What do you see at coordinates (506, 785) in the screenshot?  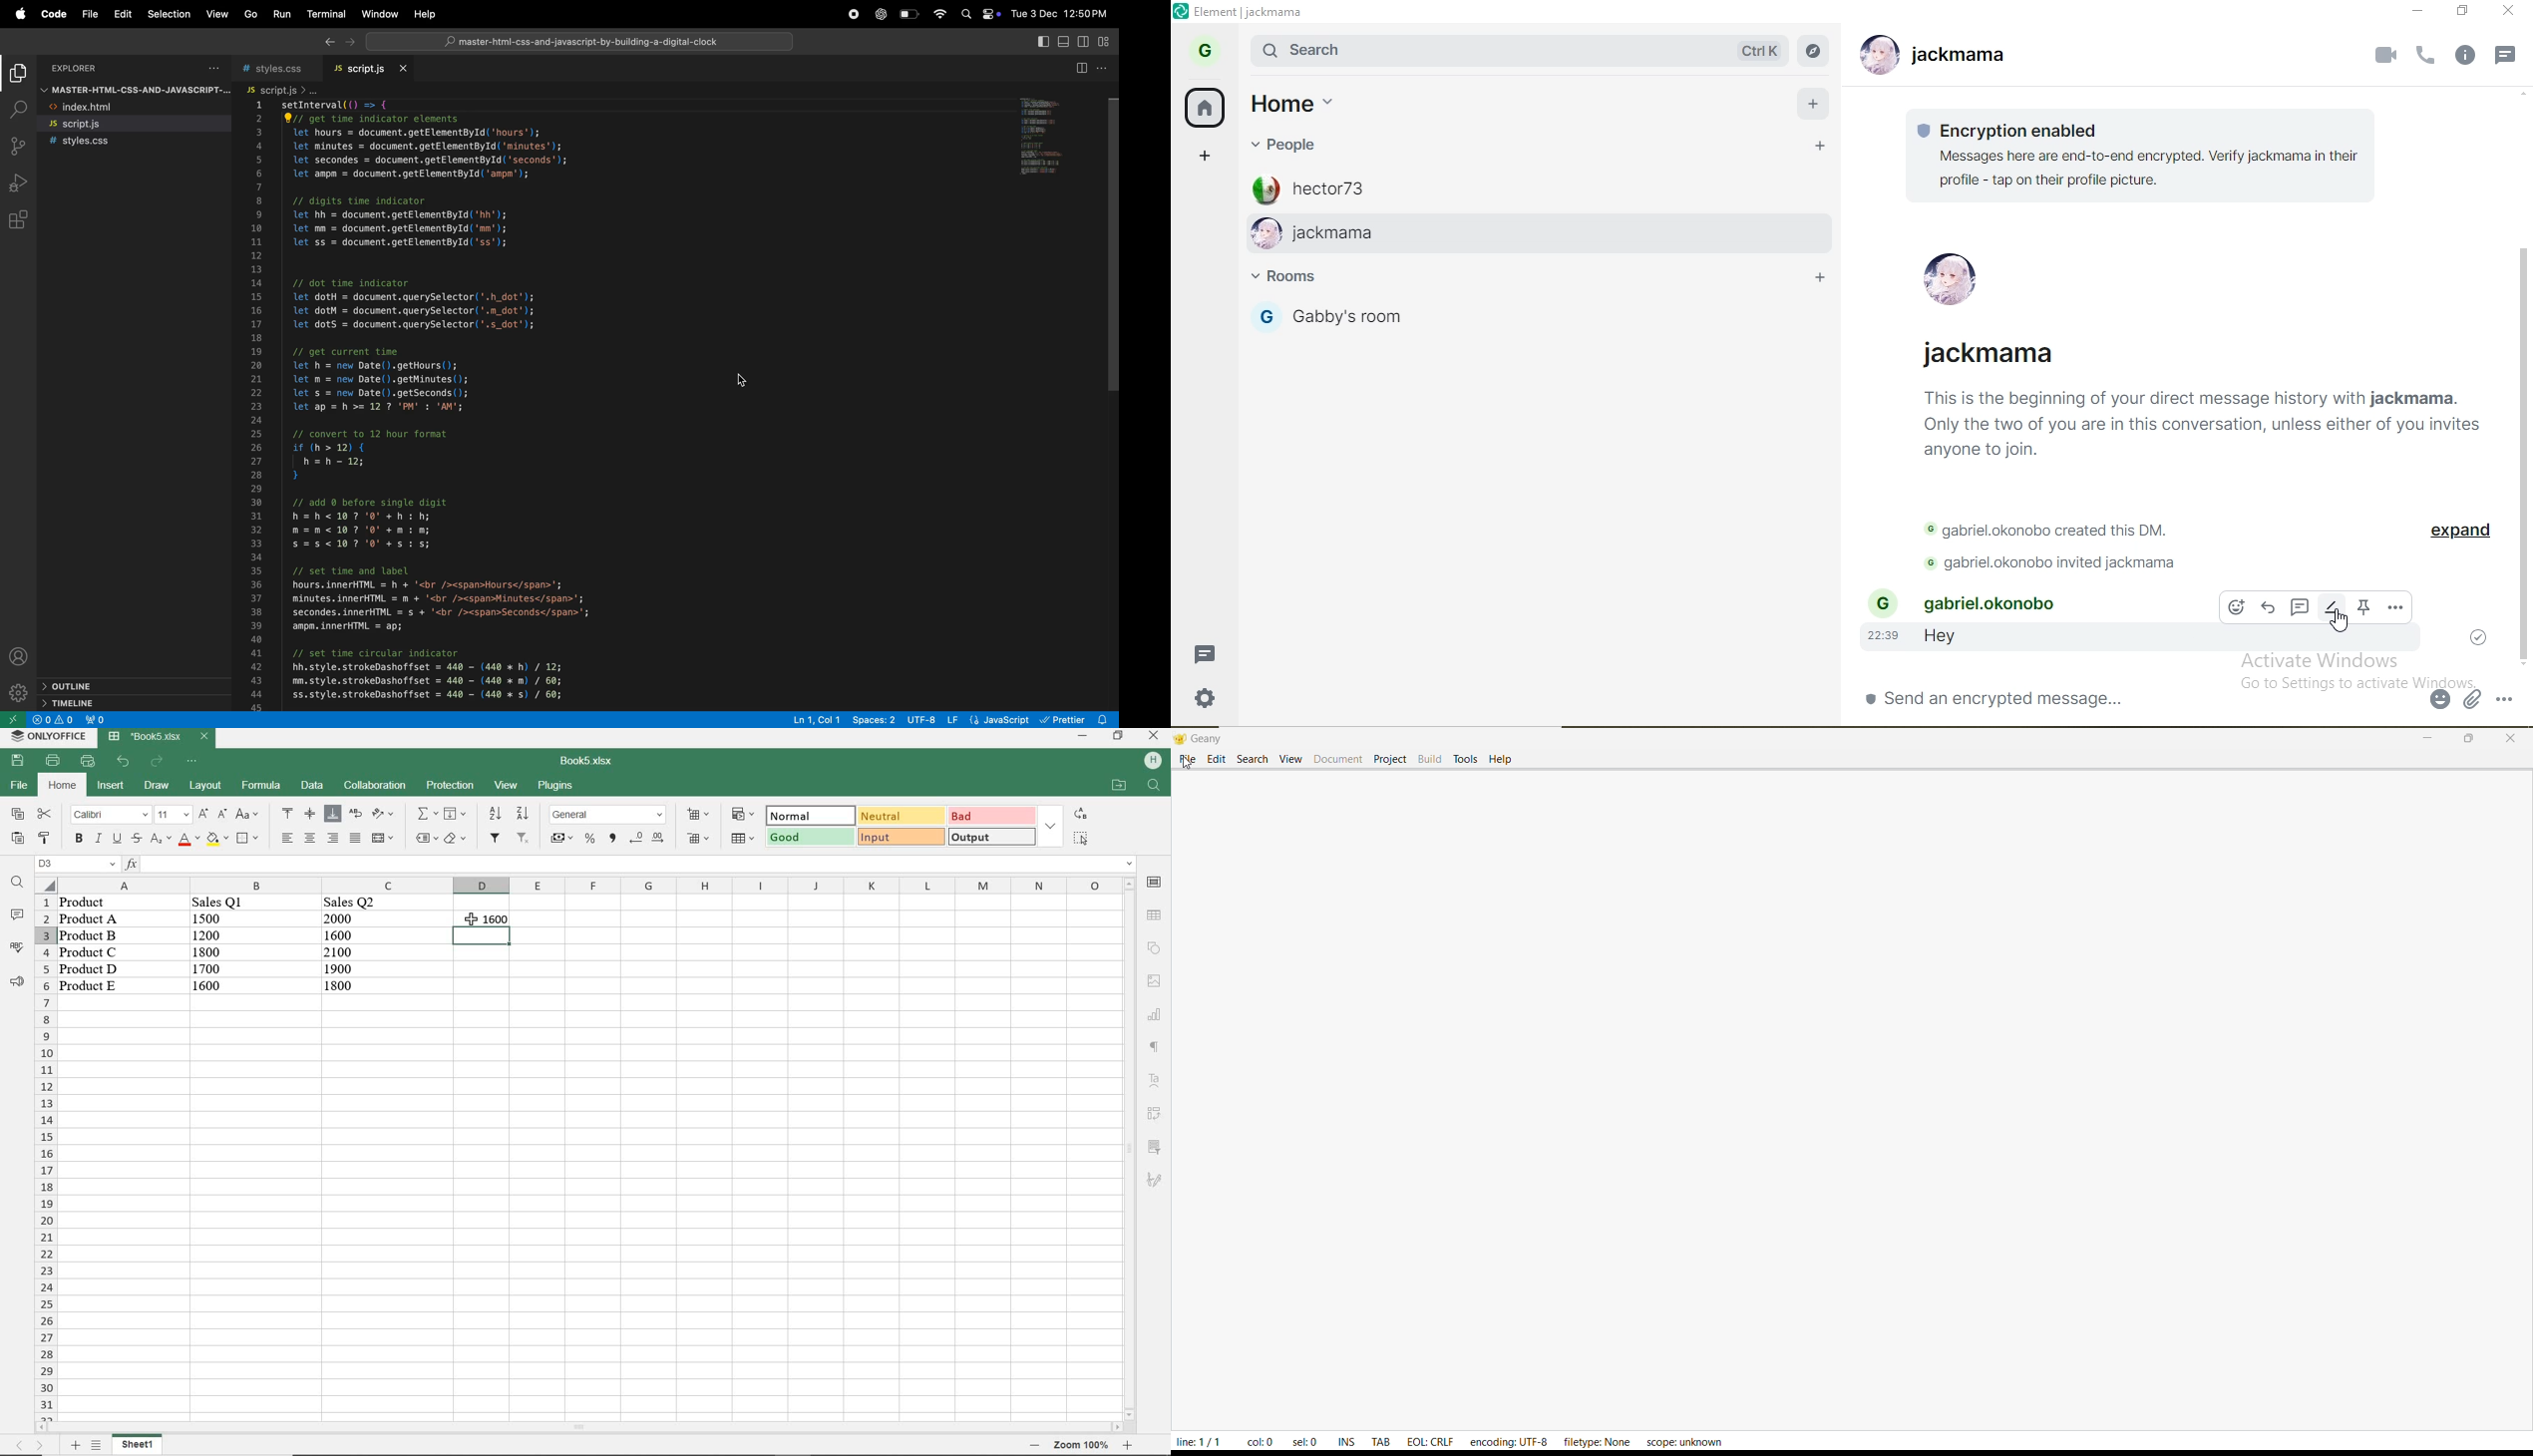 I see `view` at bounding box center [506, 785].